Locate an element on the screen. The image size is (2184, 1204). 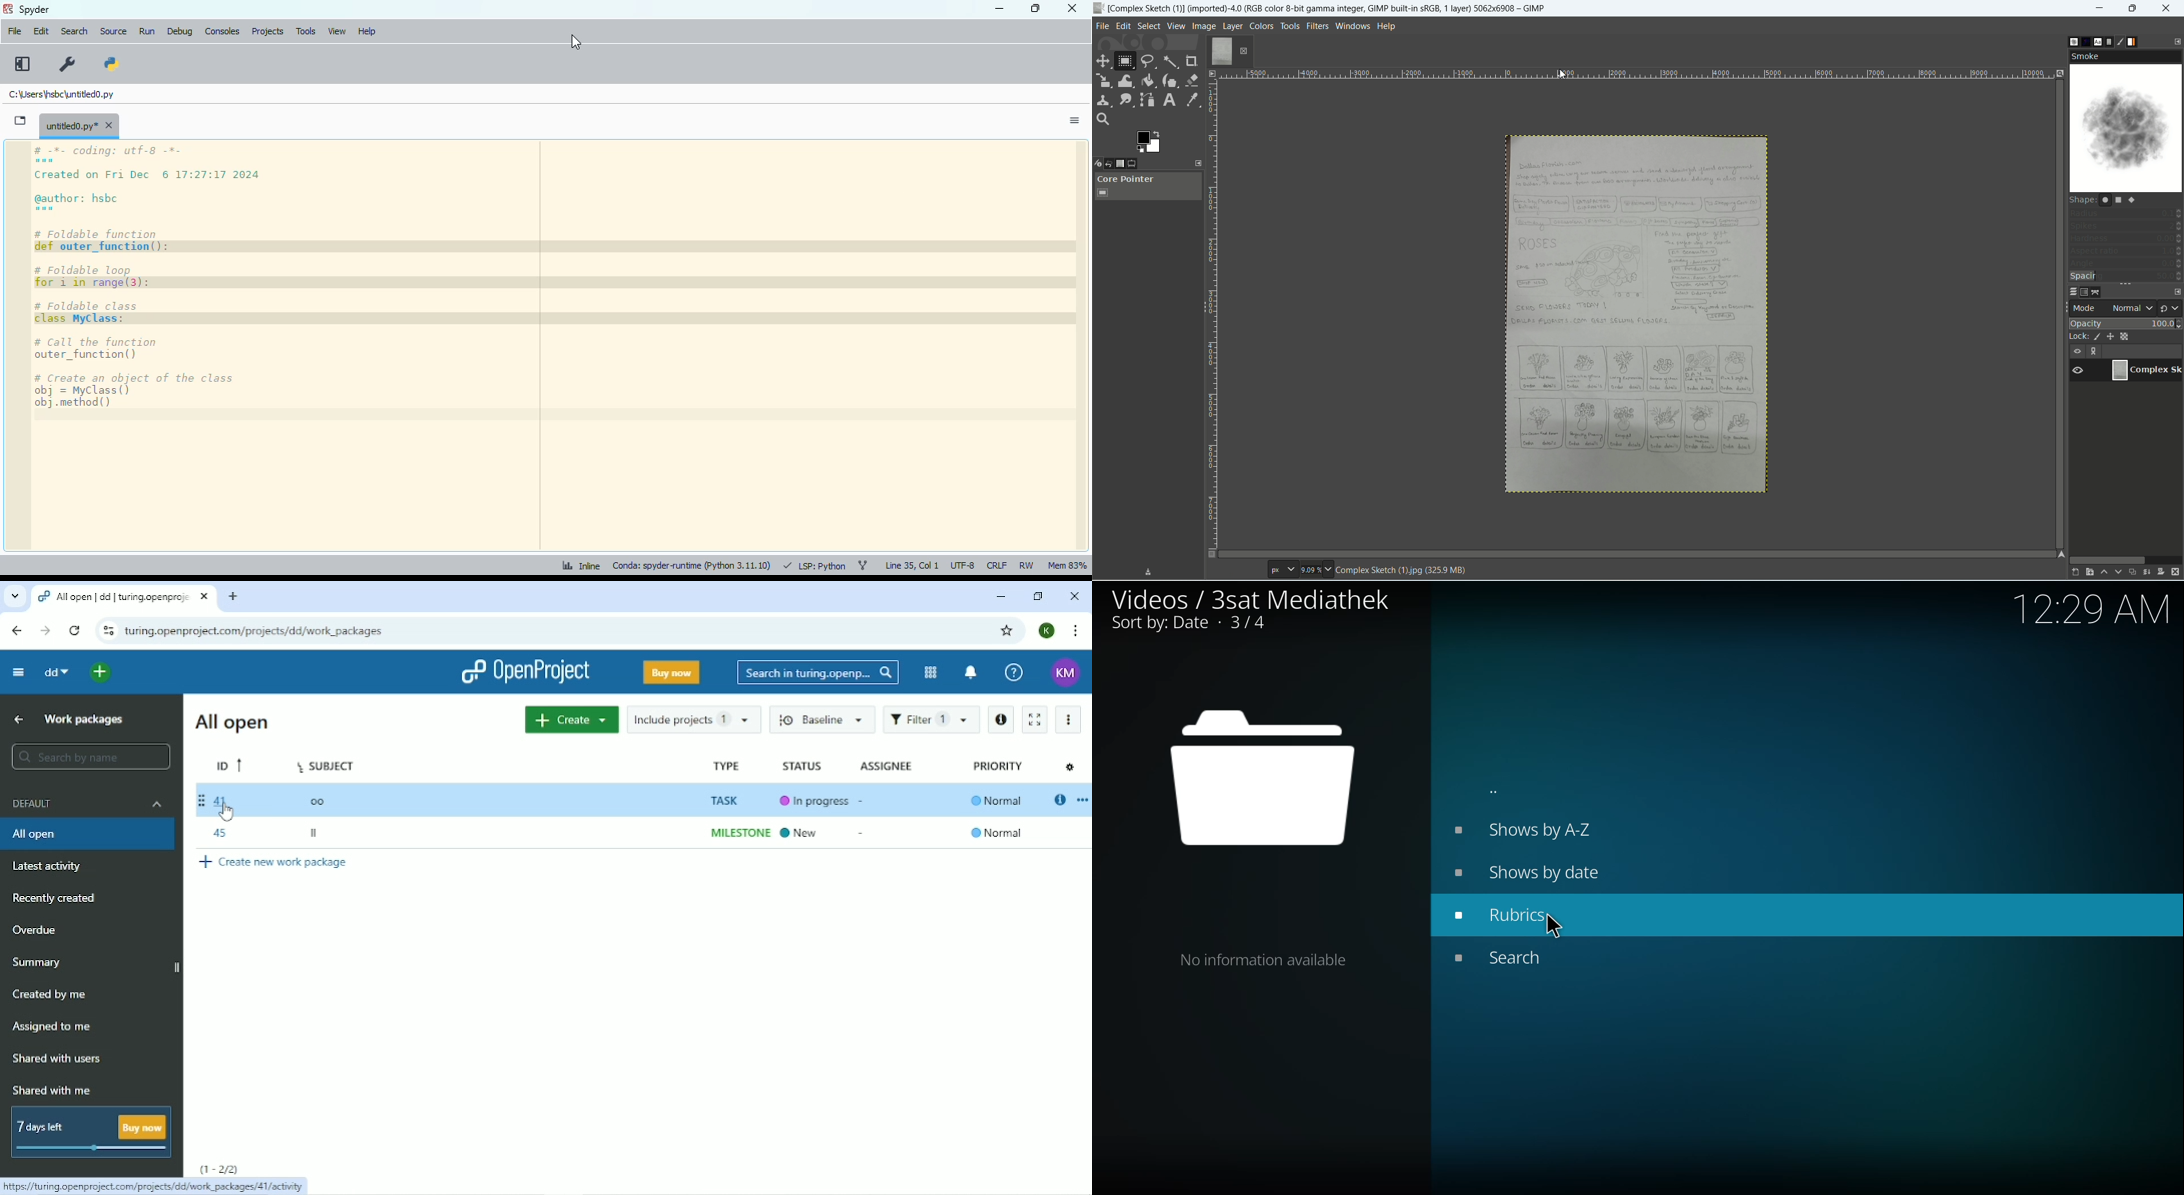
delete is located at coordinates (2175, 572).